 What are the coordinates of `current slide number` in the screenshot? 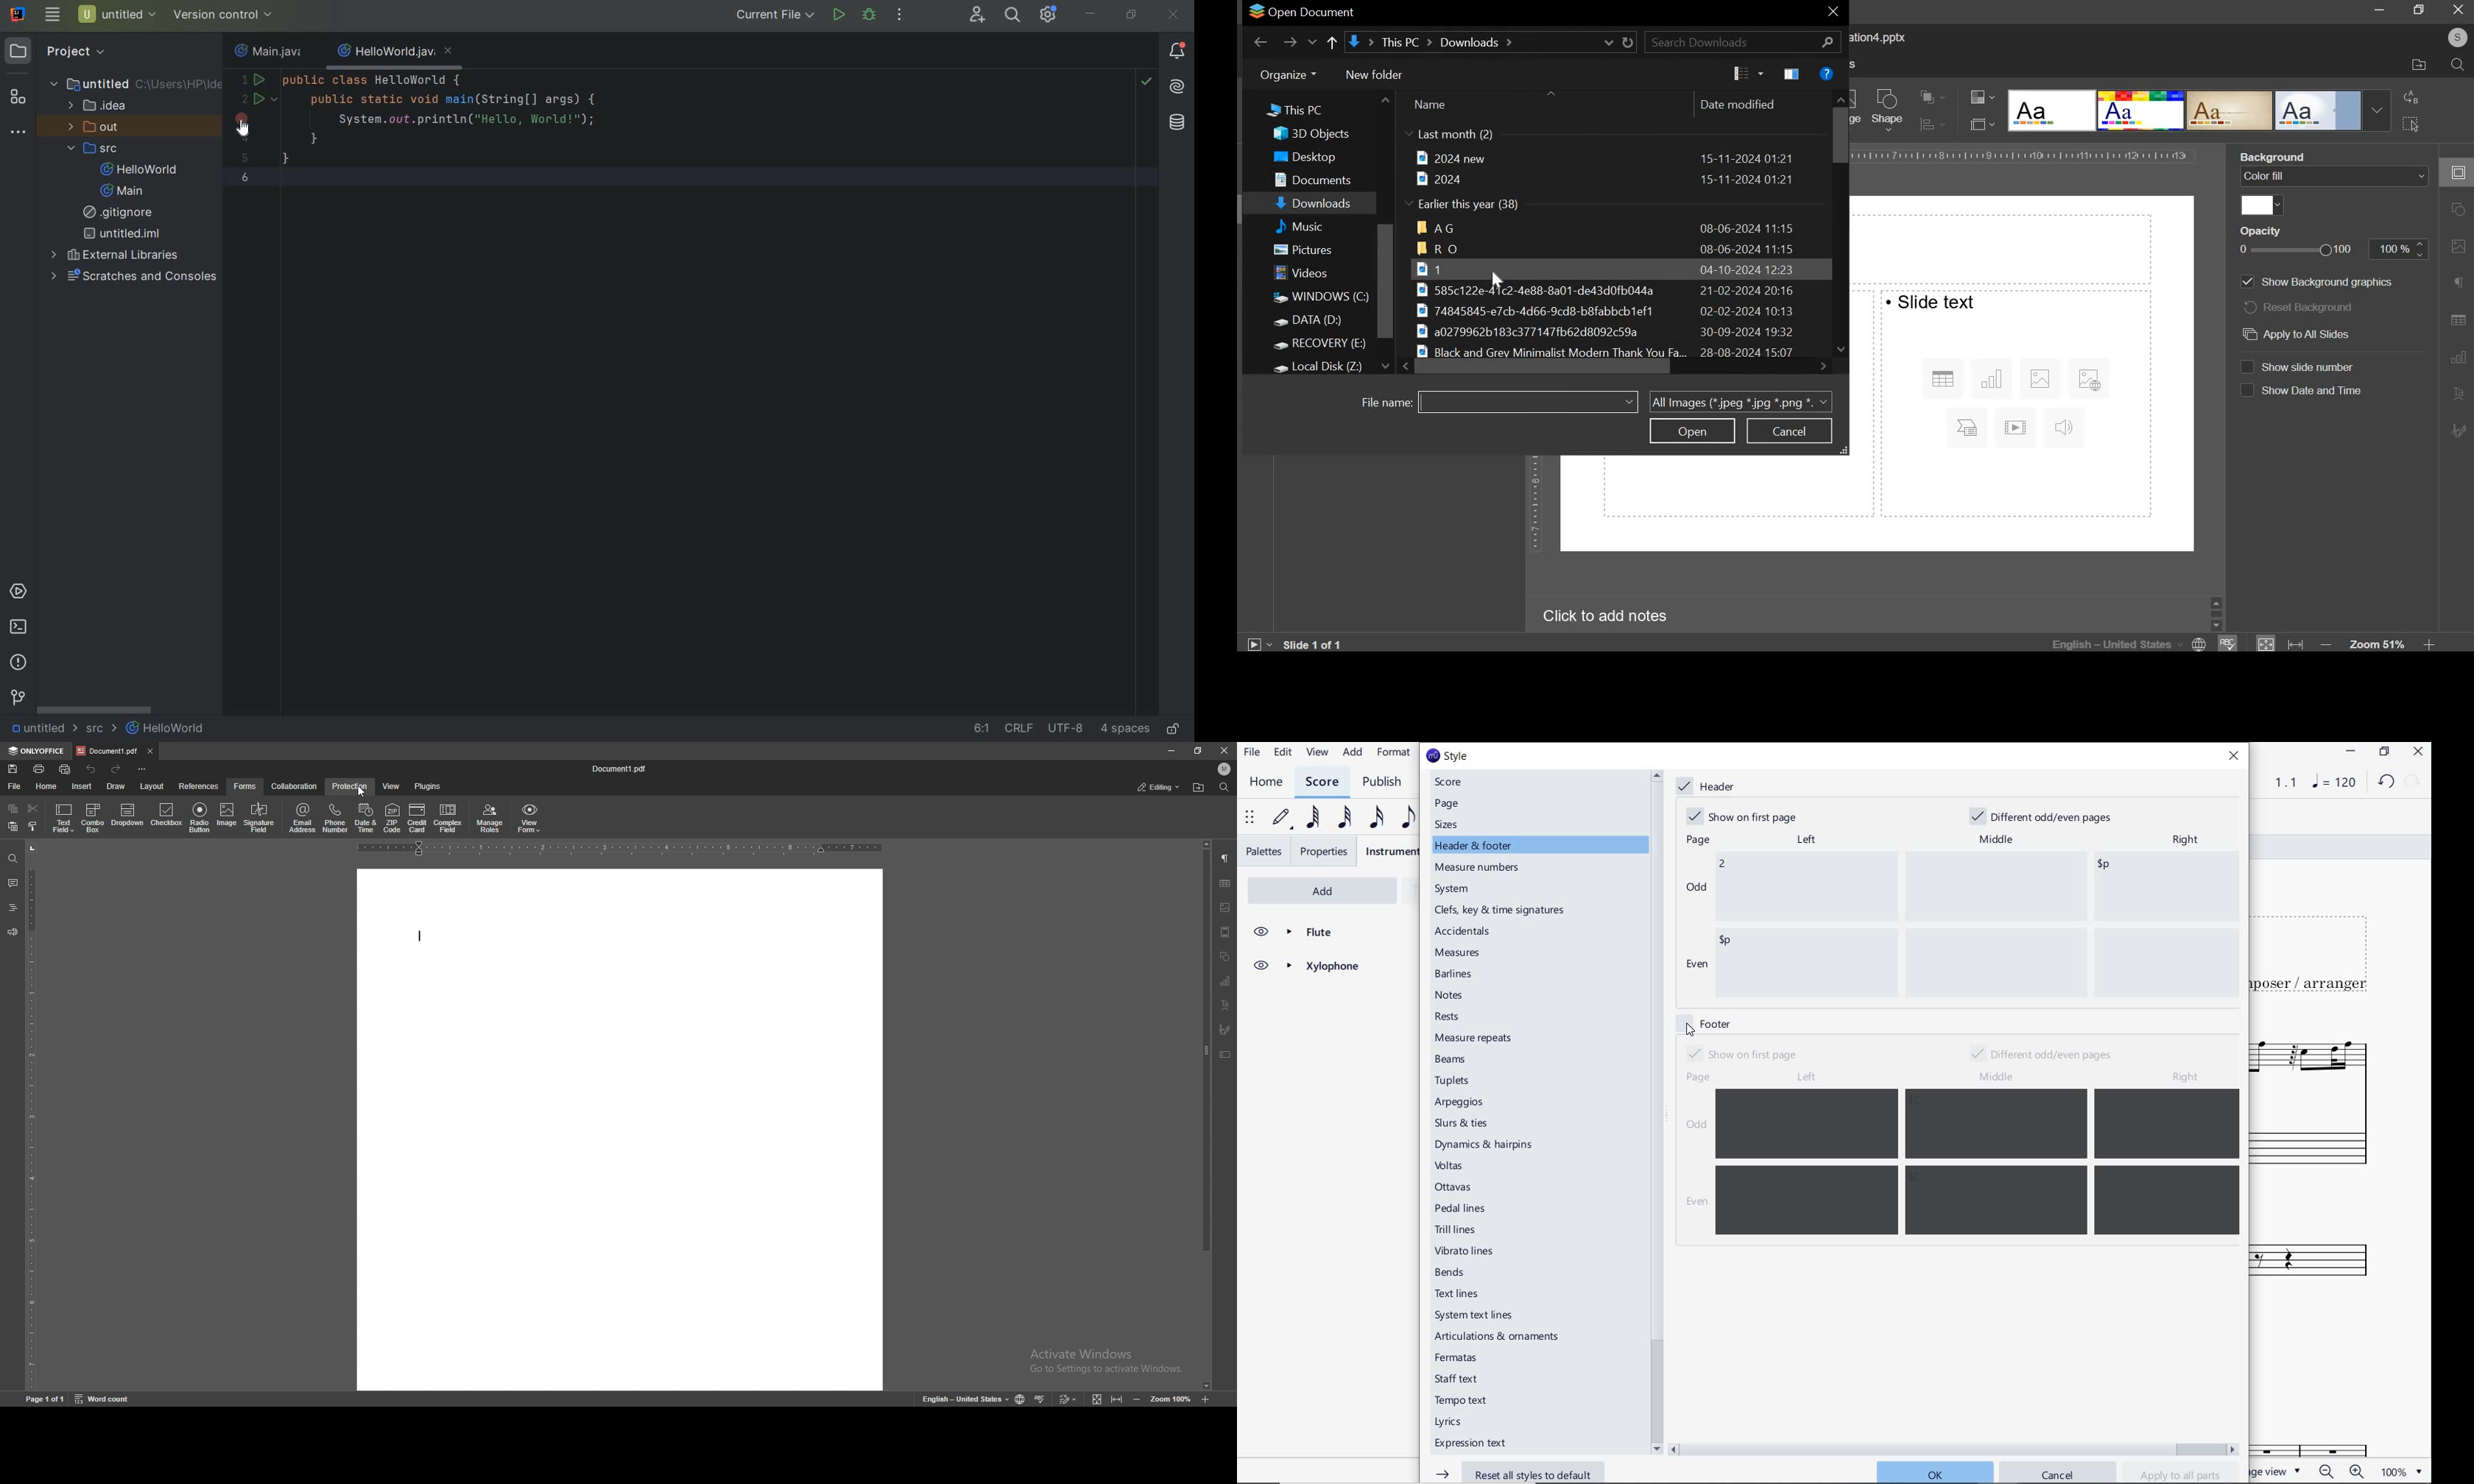 It's located at (1316, 644).